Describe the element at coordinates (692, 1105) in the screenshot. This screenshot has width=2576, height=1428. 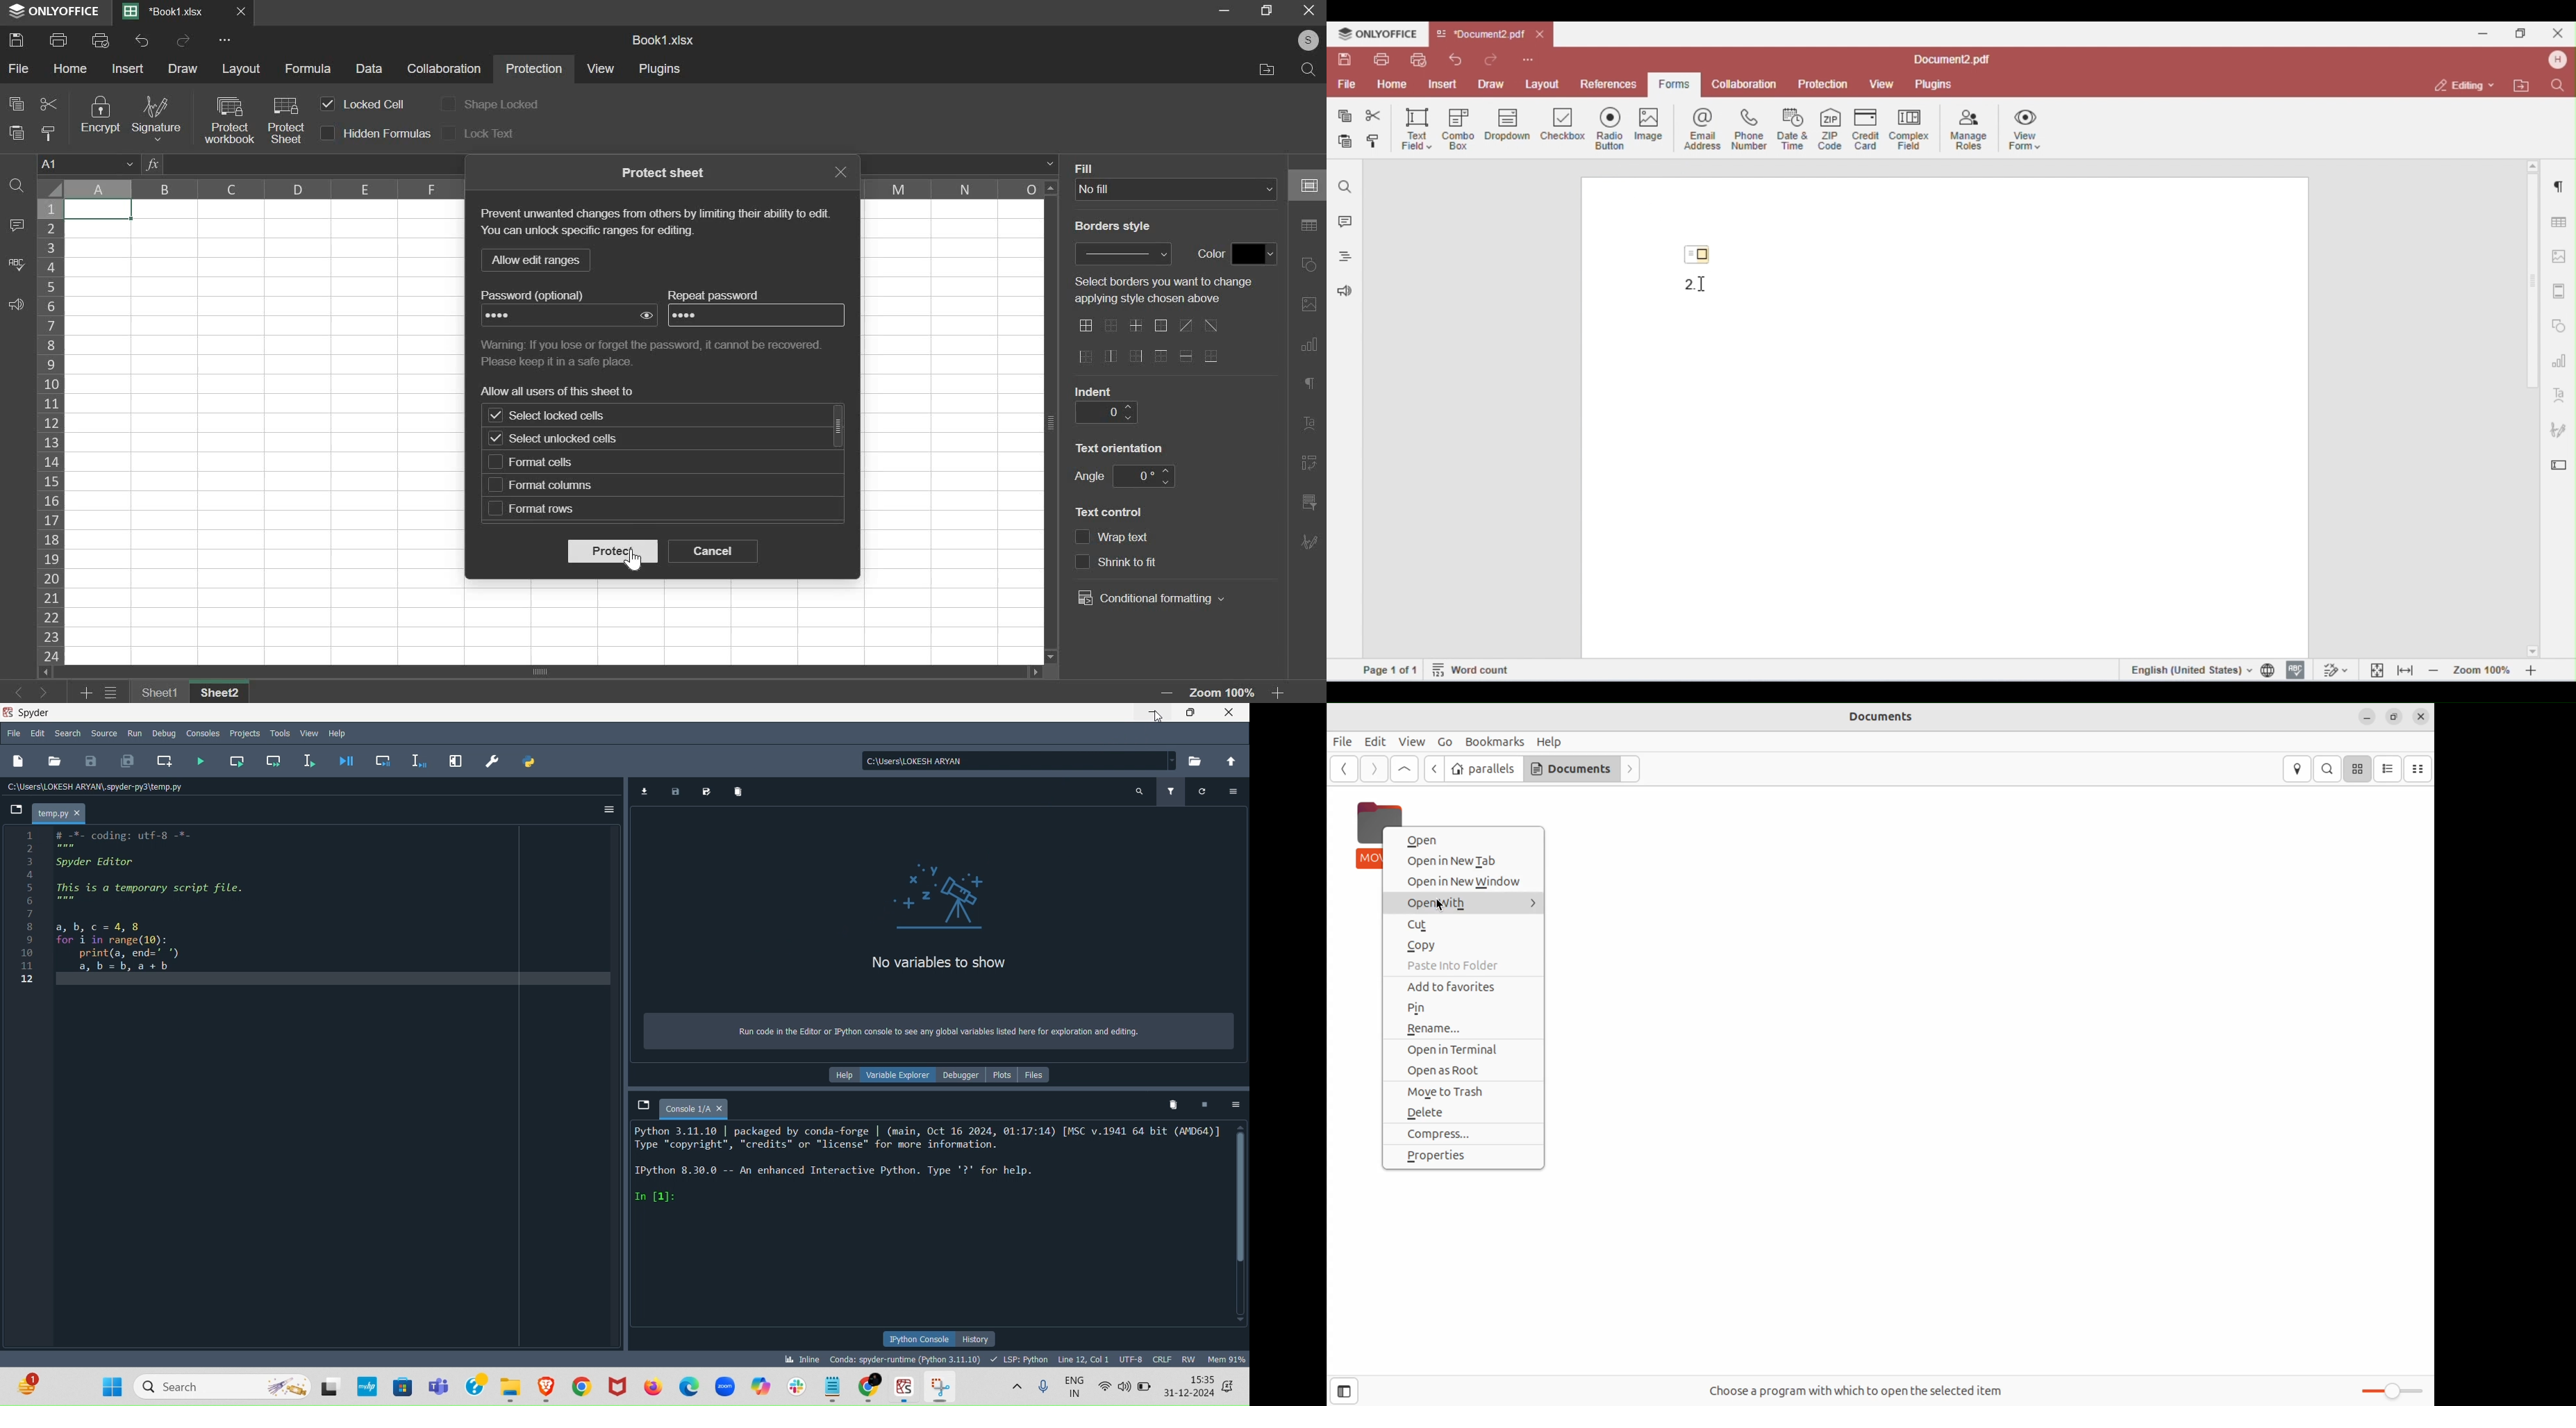
I see `Console` at that location.